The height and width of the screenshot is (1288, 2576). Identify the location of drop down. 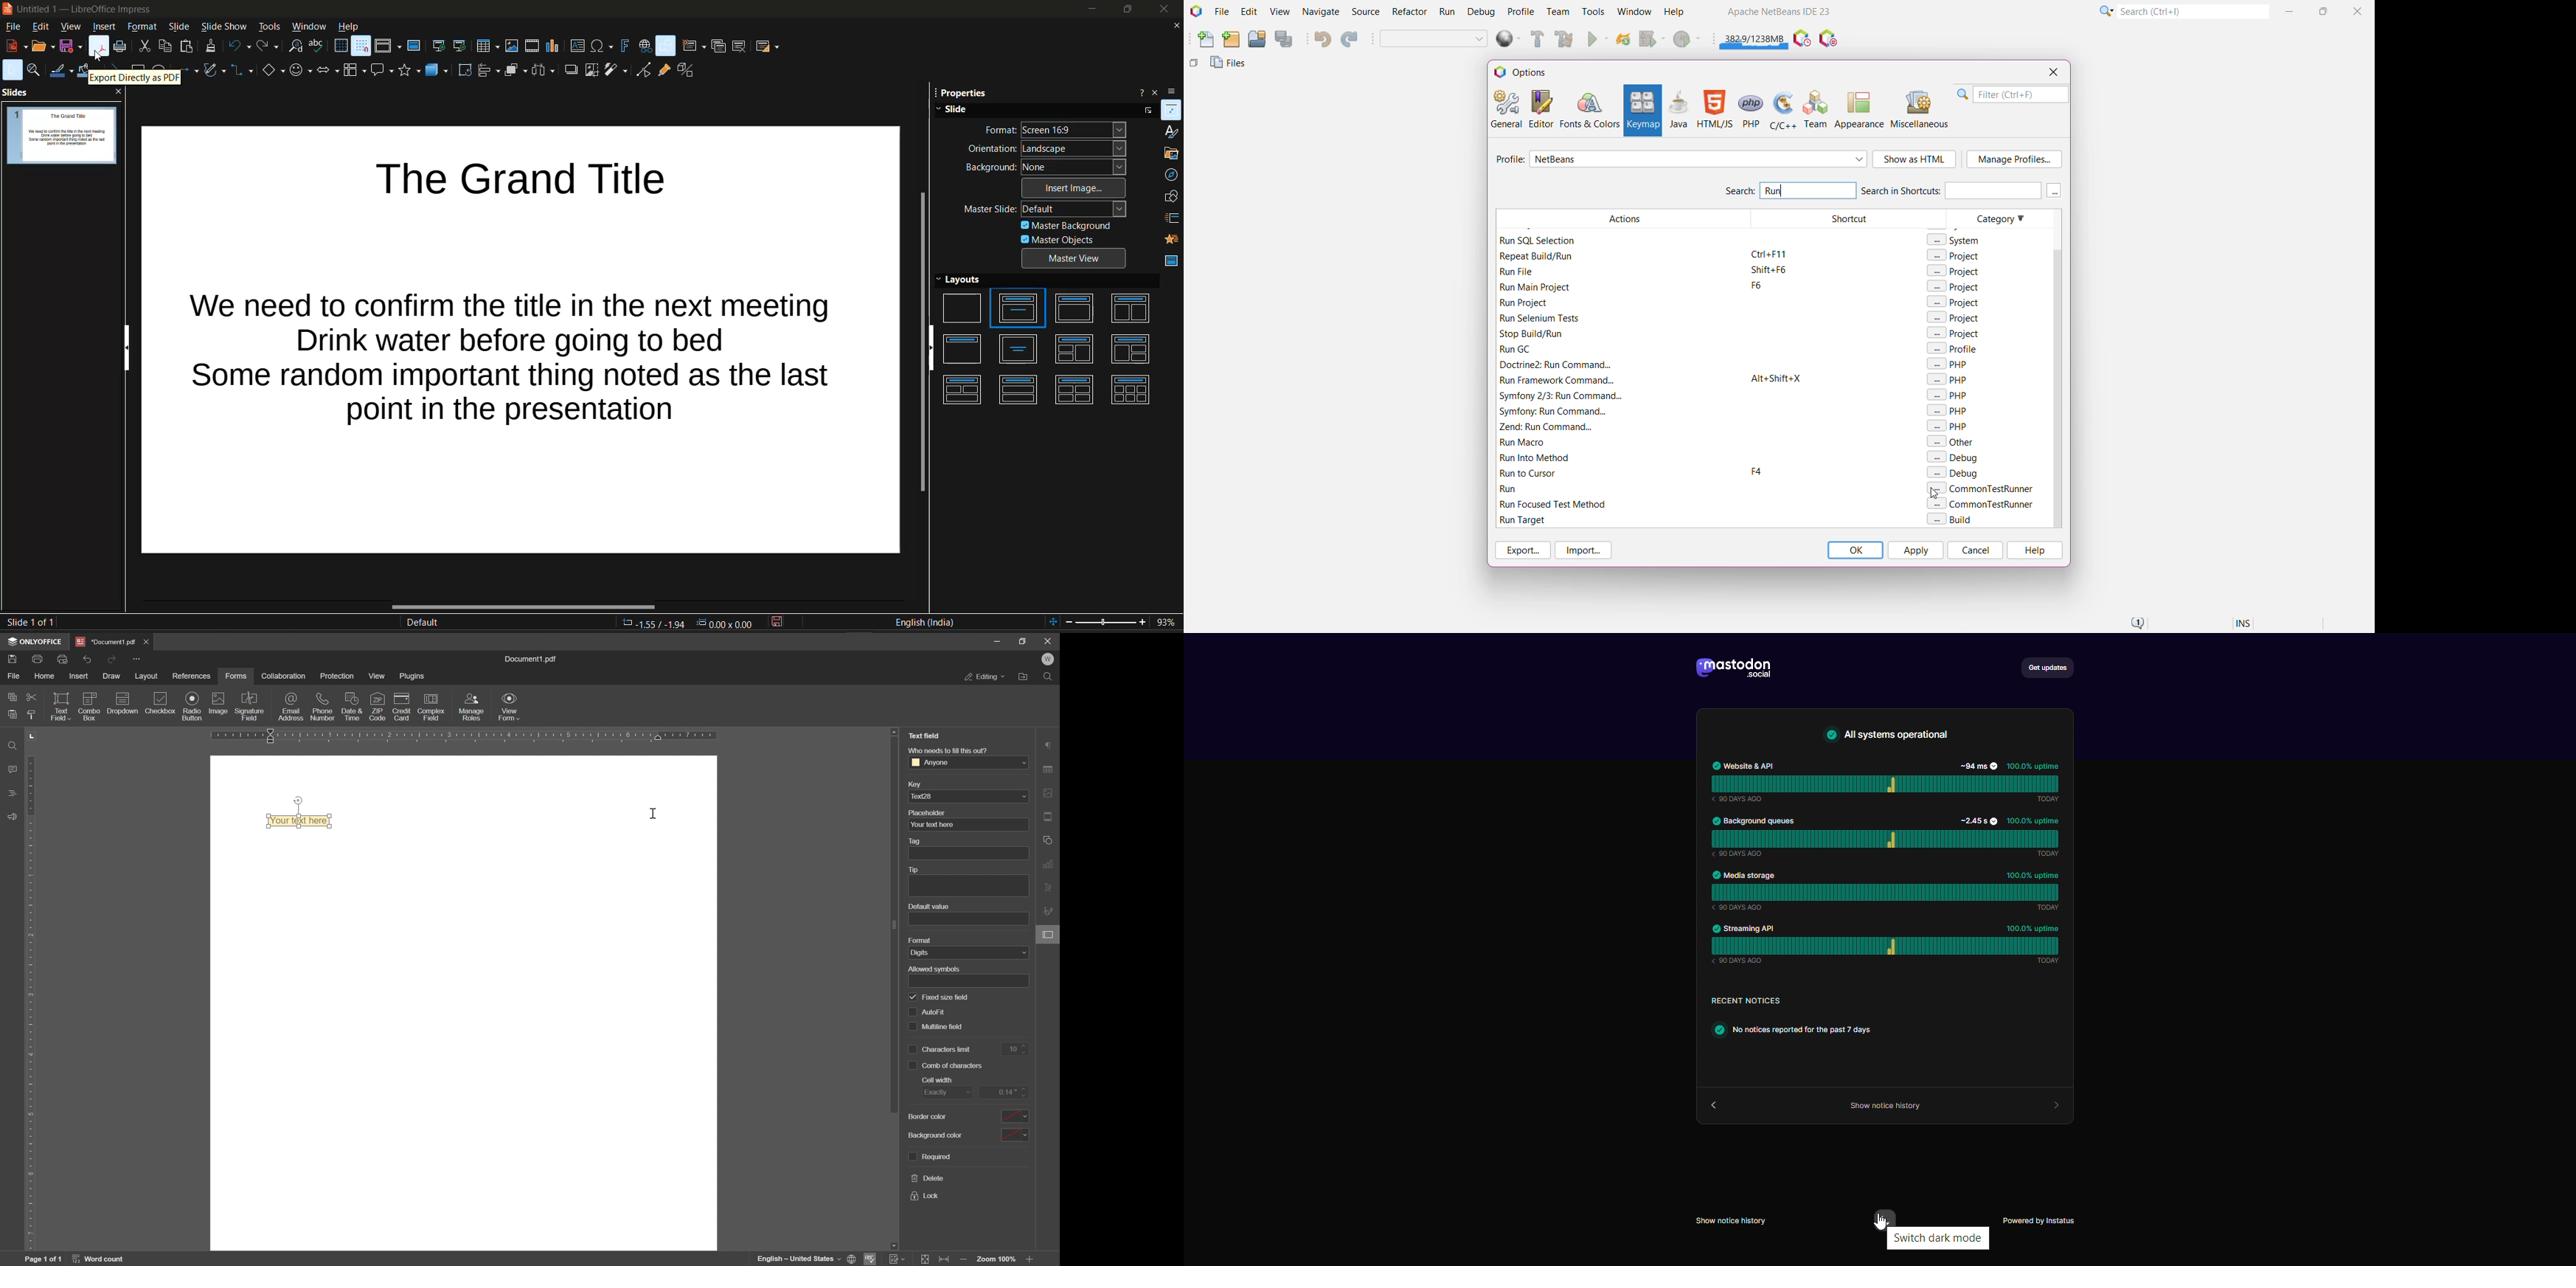
(1014, 1135).